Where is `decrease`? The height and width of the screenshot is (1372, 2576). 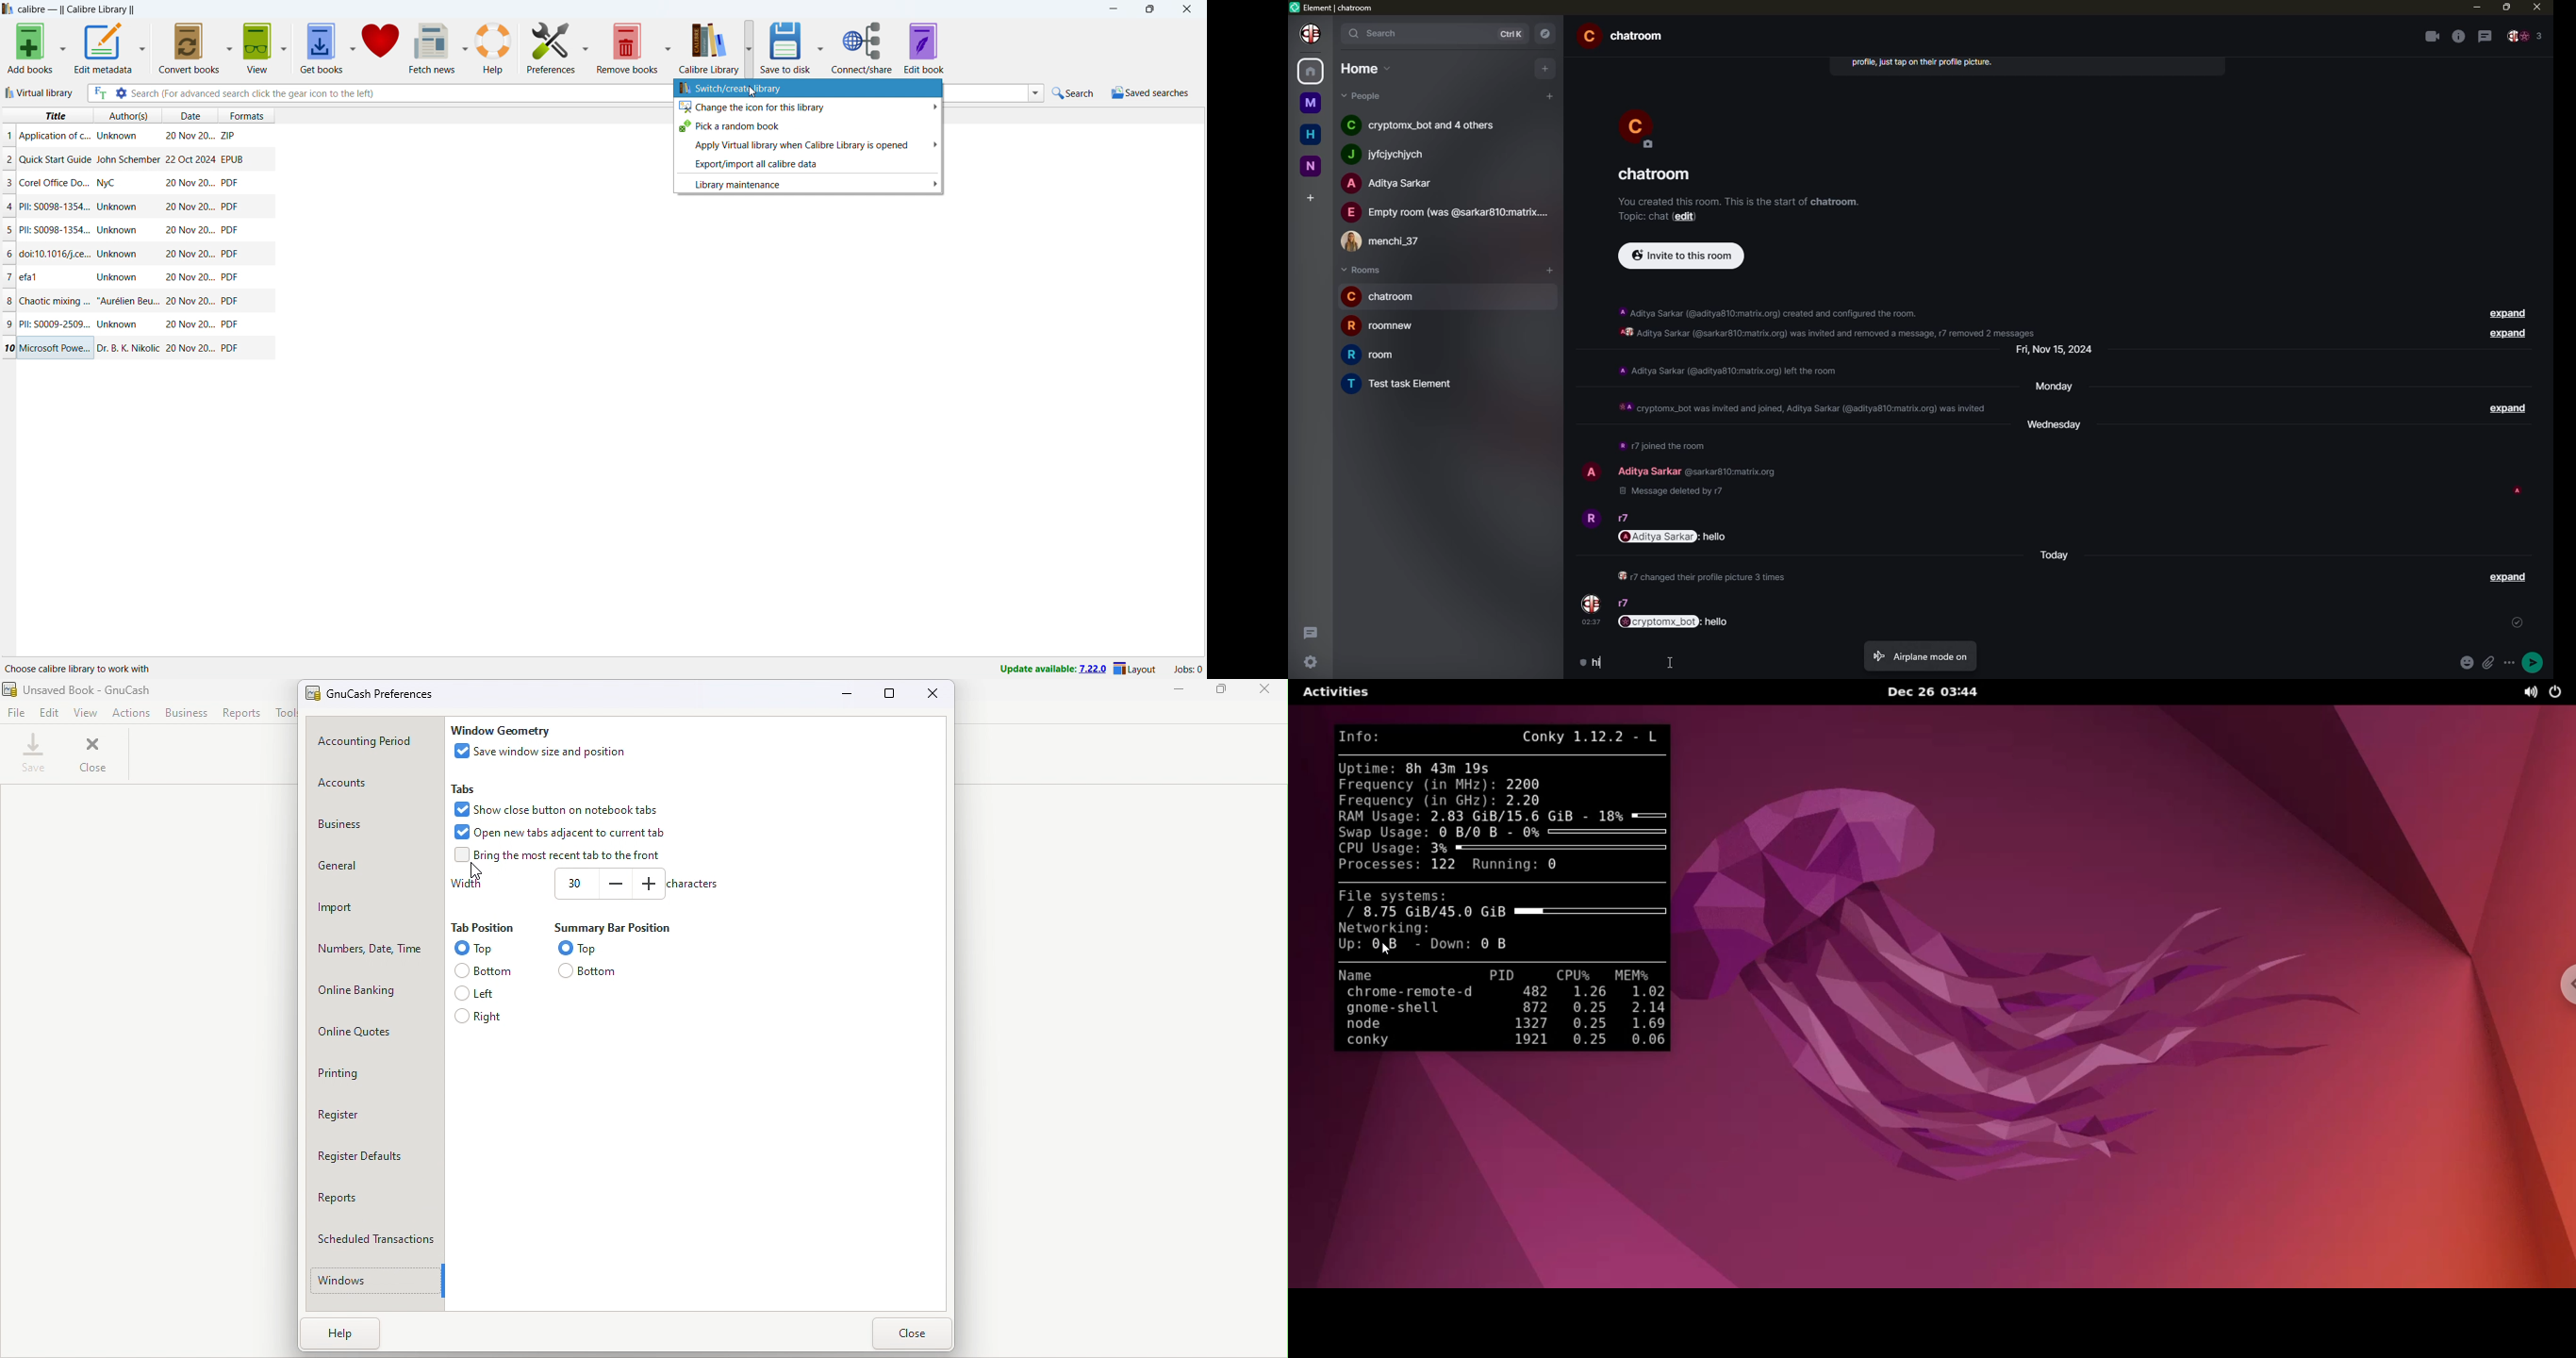 decrease is located at coordinates (616, 883).